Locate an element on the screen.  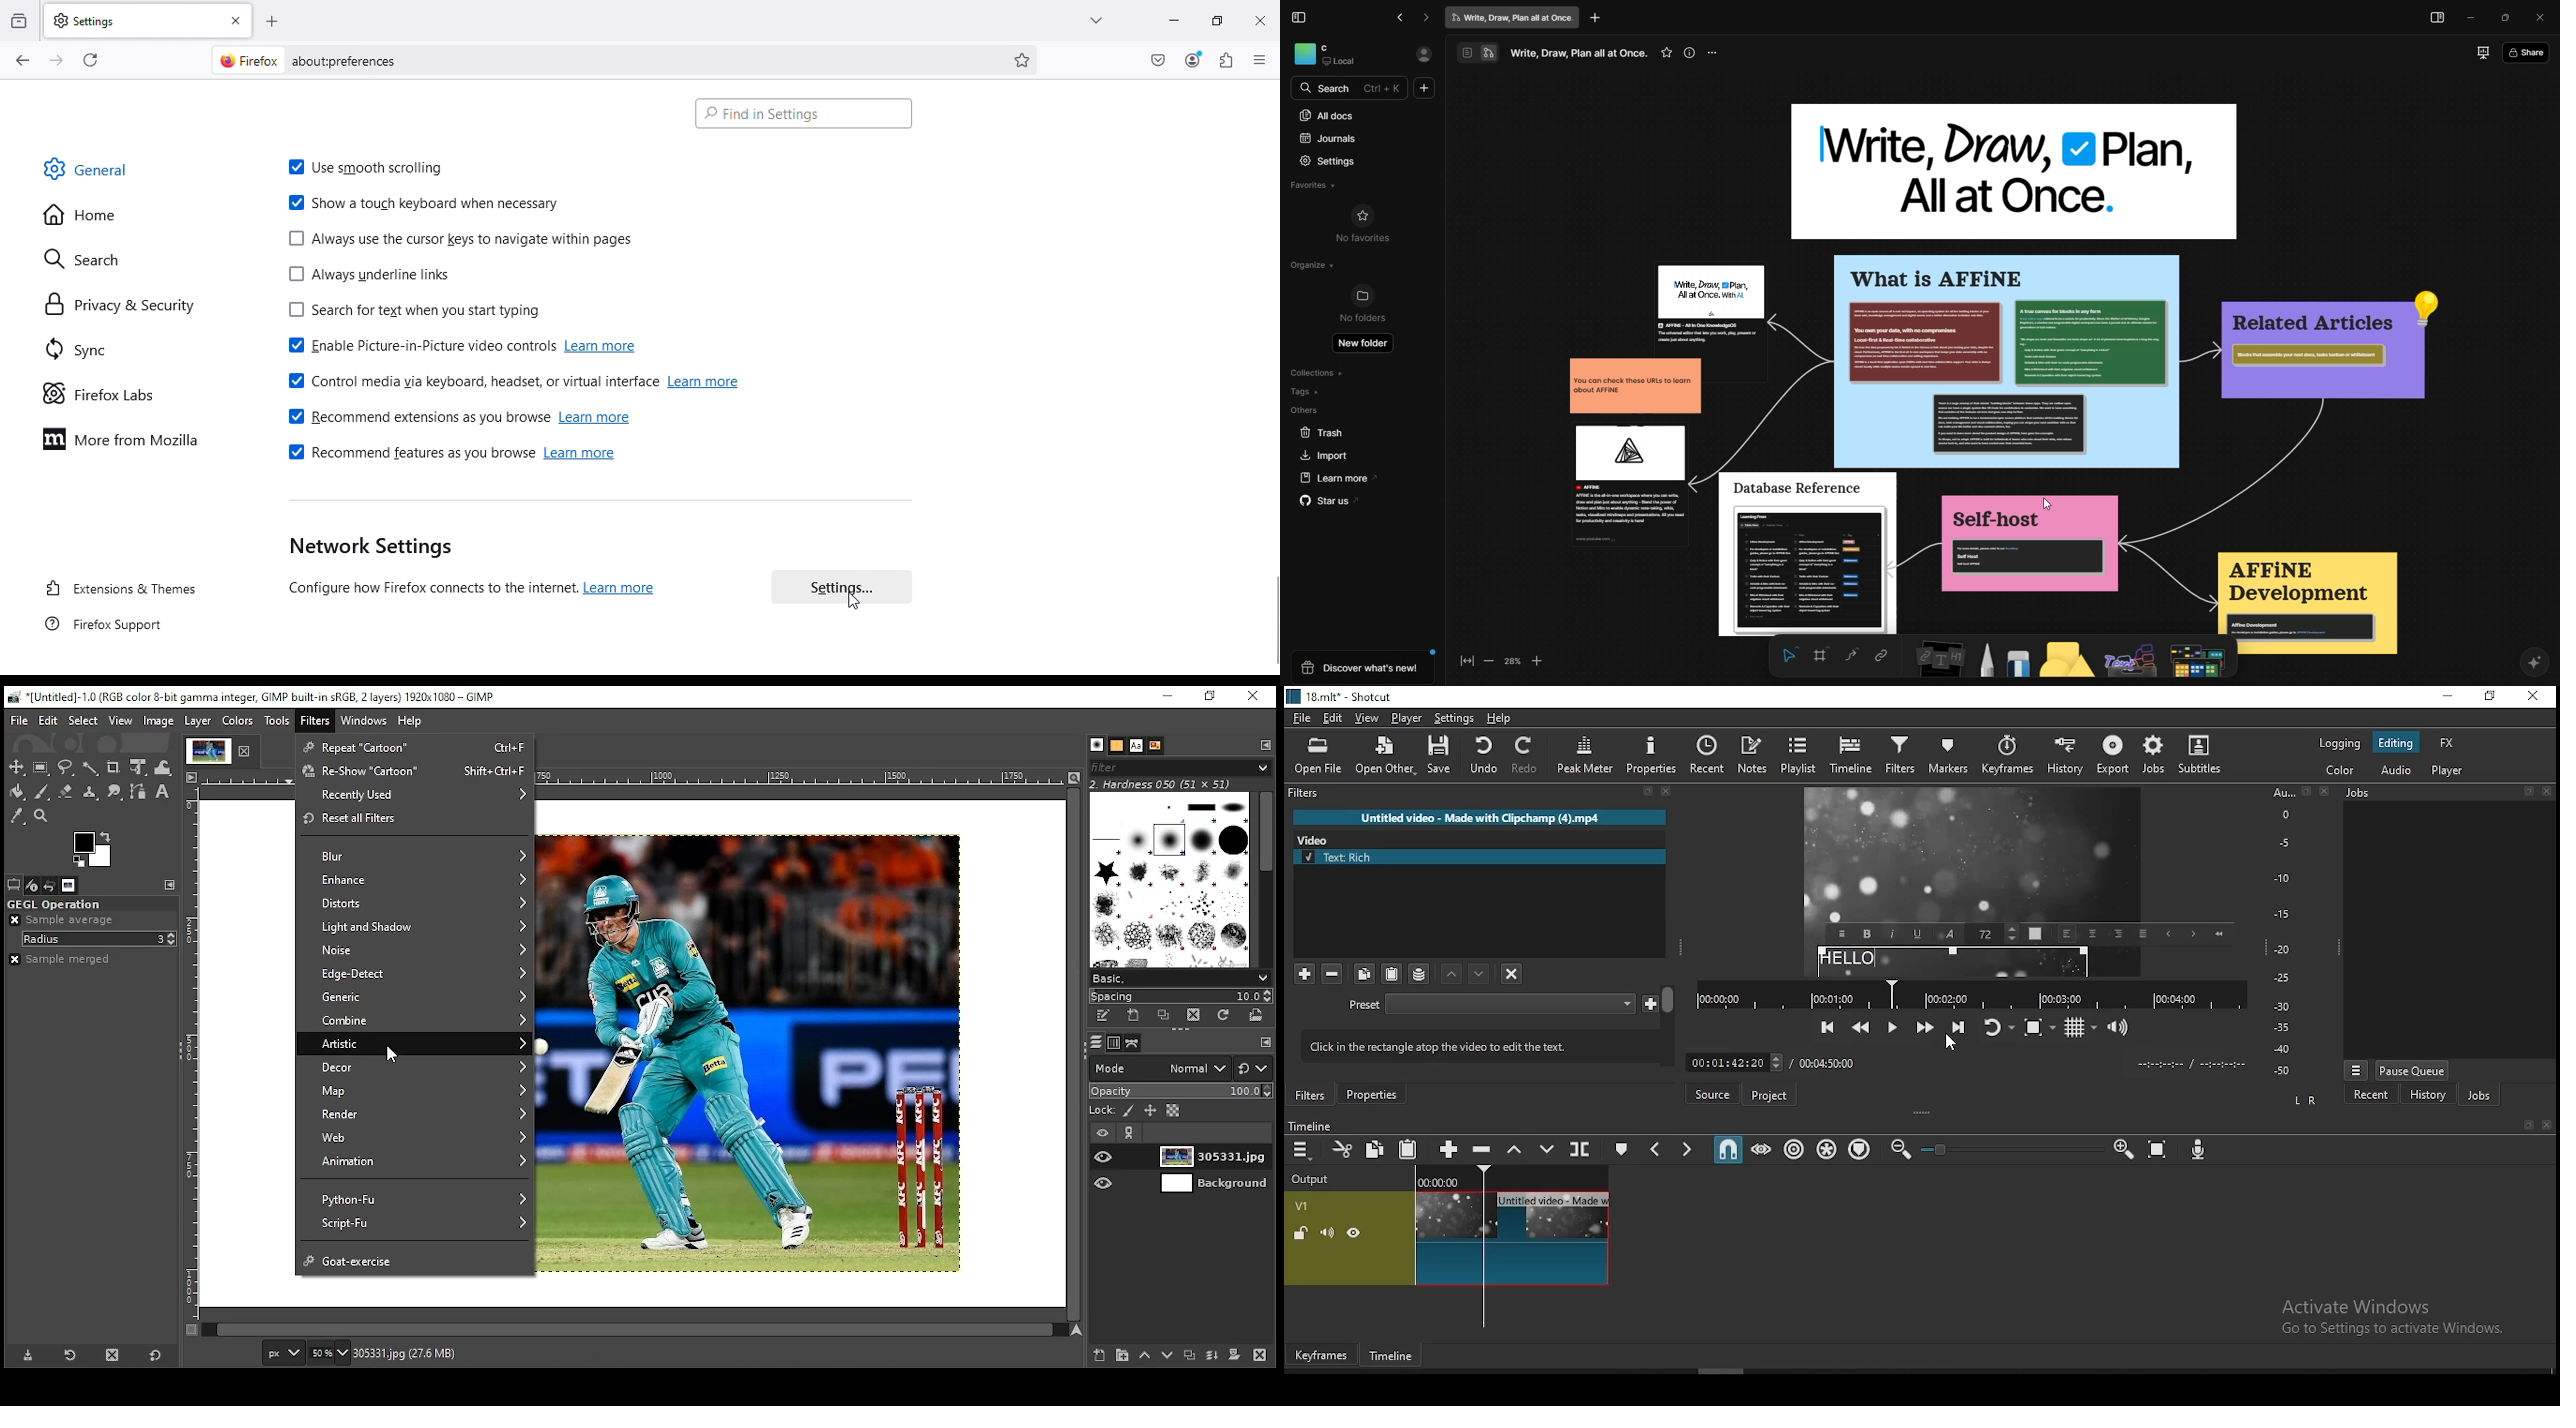
scroll bar is located at coordinates (633, 1331).